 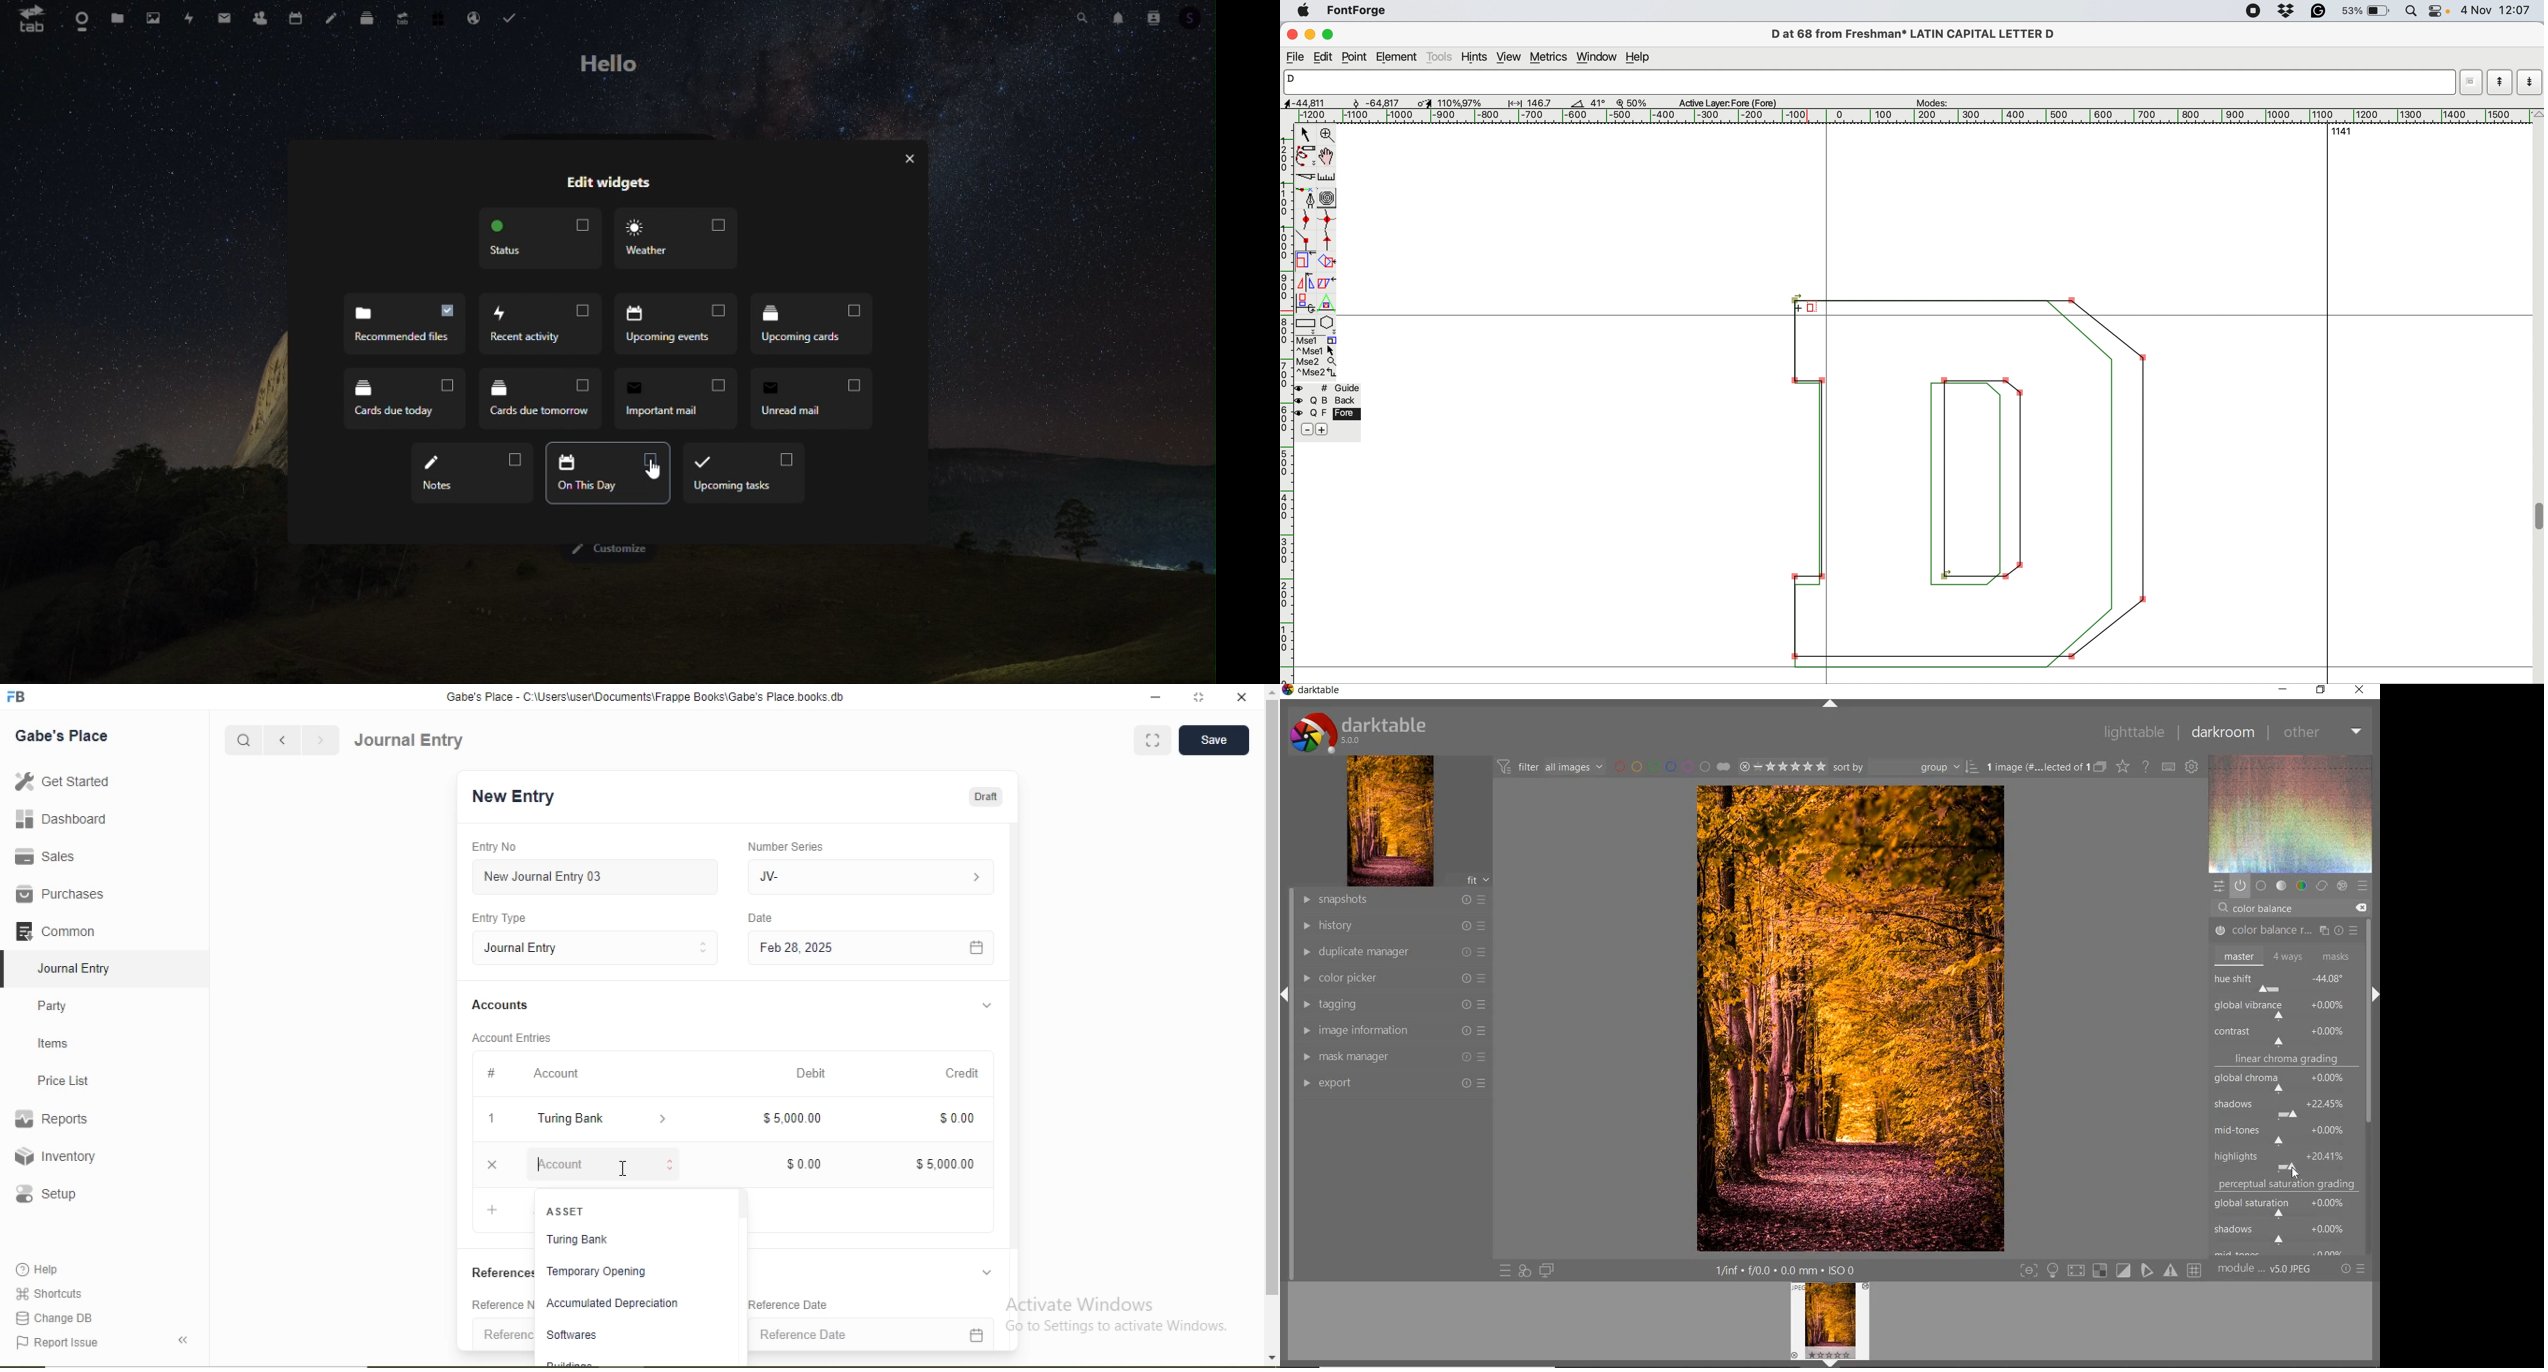 I want to click on Forward, so click(x=321, y=740).